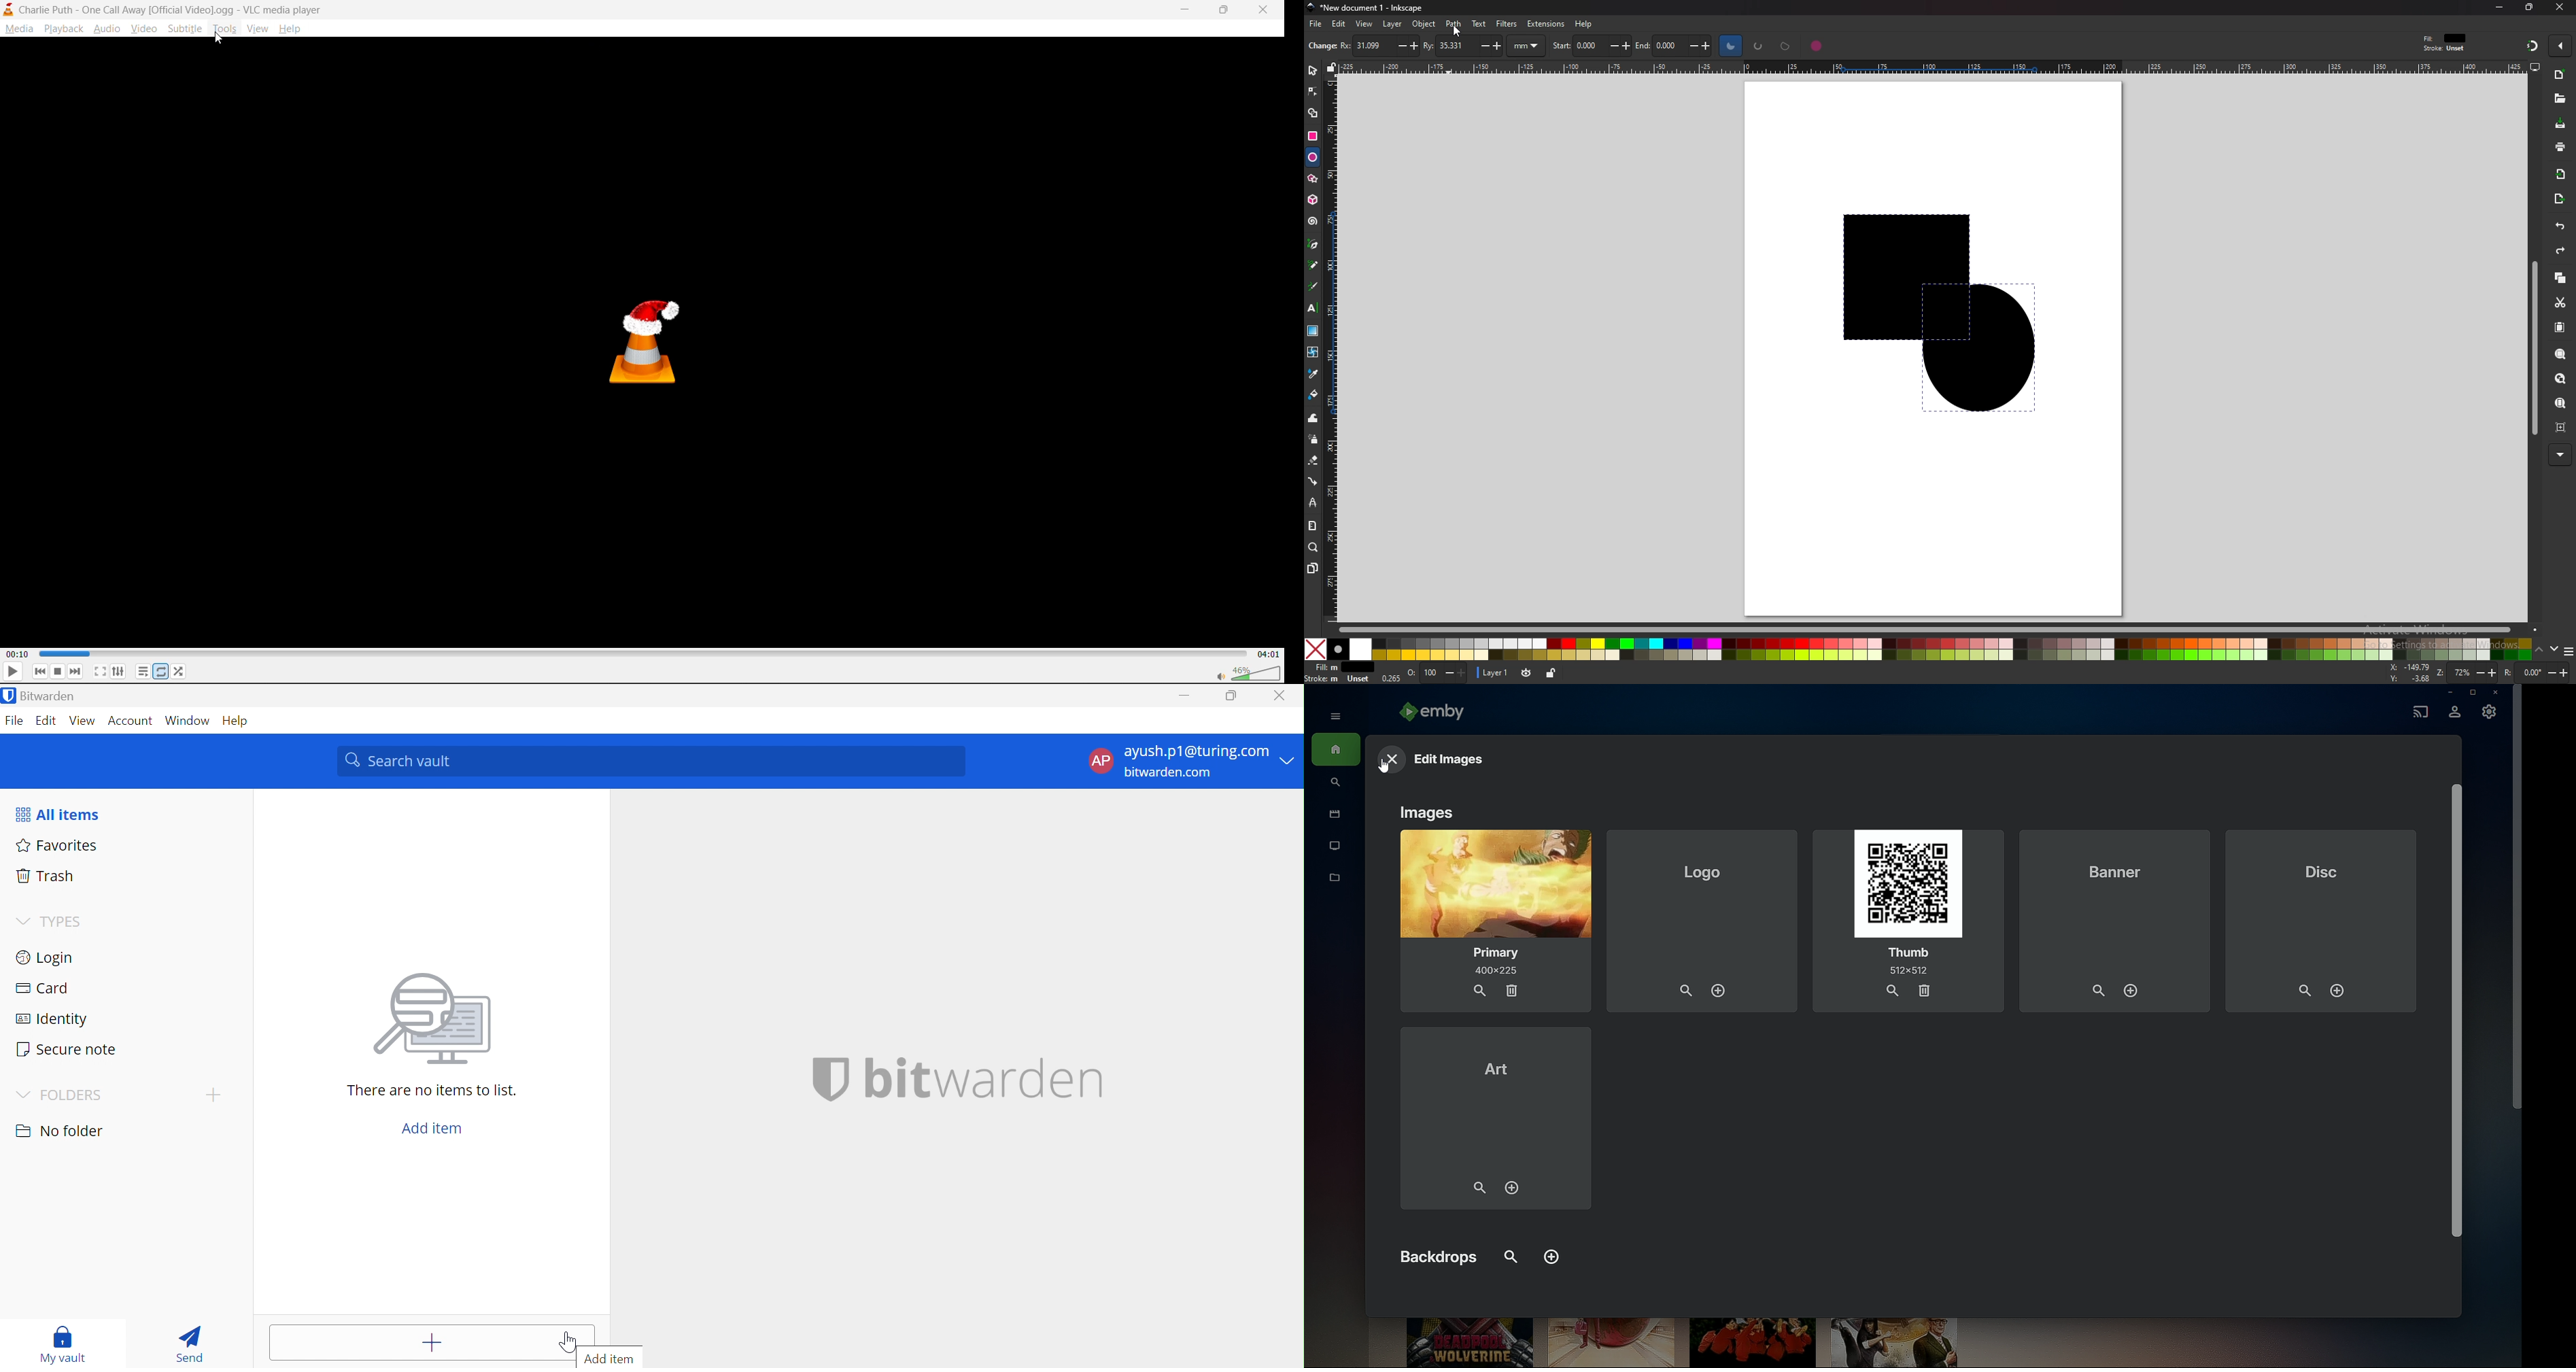 The image size is (2576, 1372). I want to click on Minimize, so click(1186, 692).